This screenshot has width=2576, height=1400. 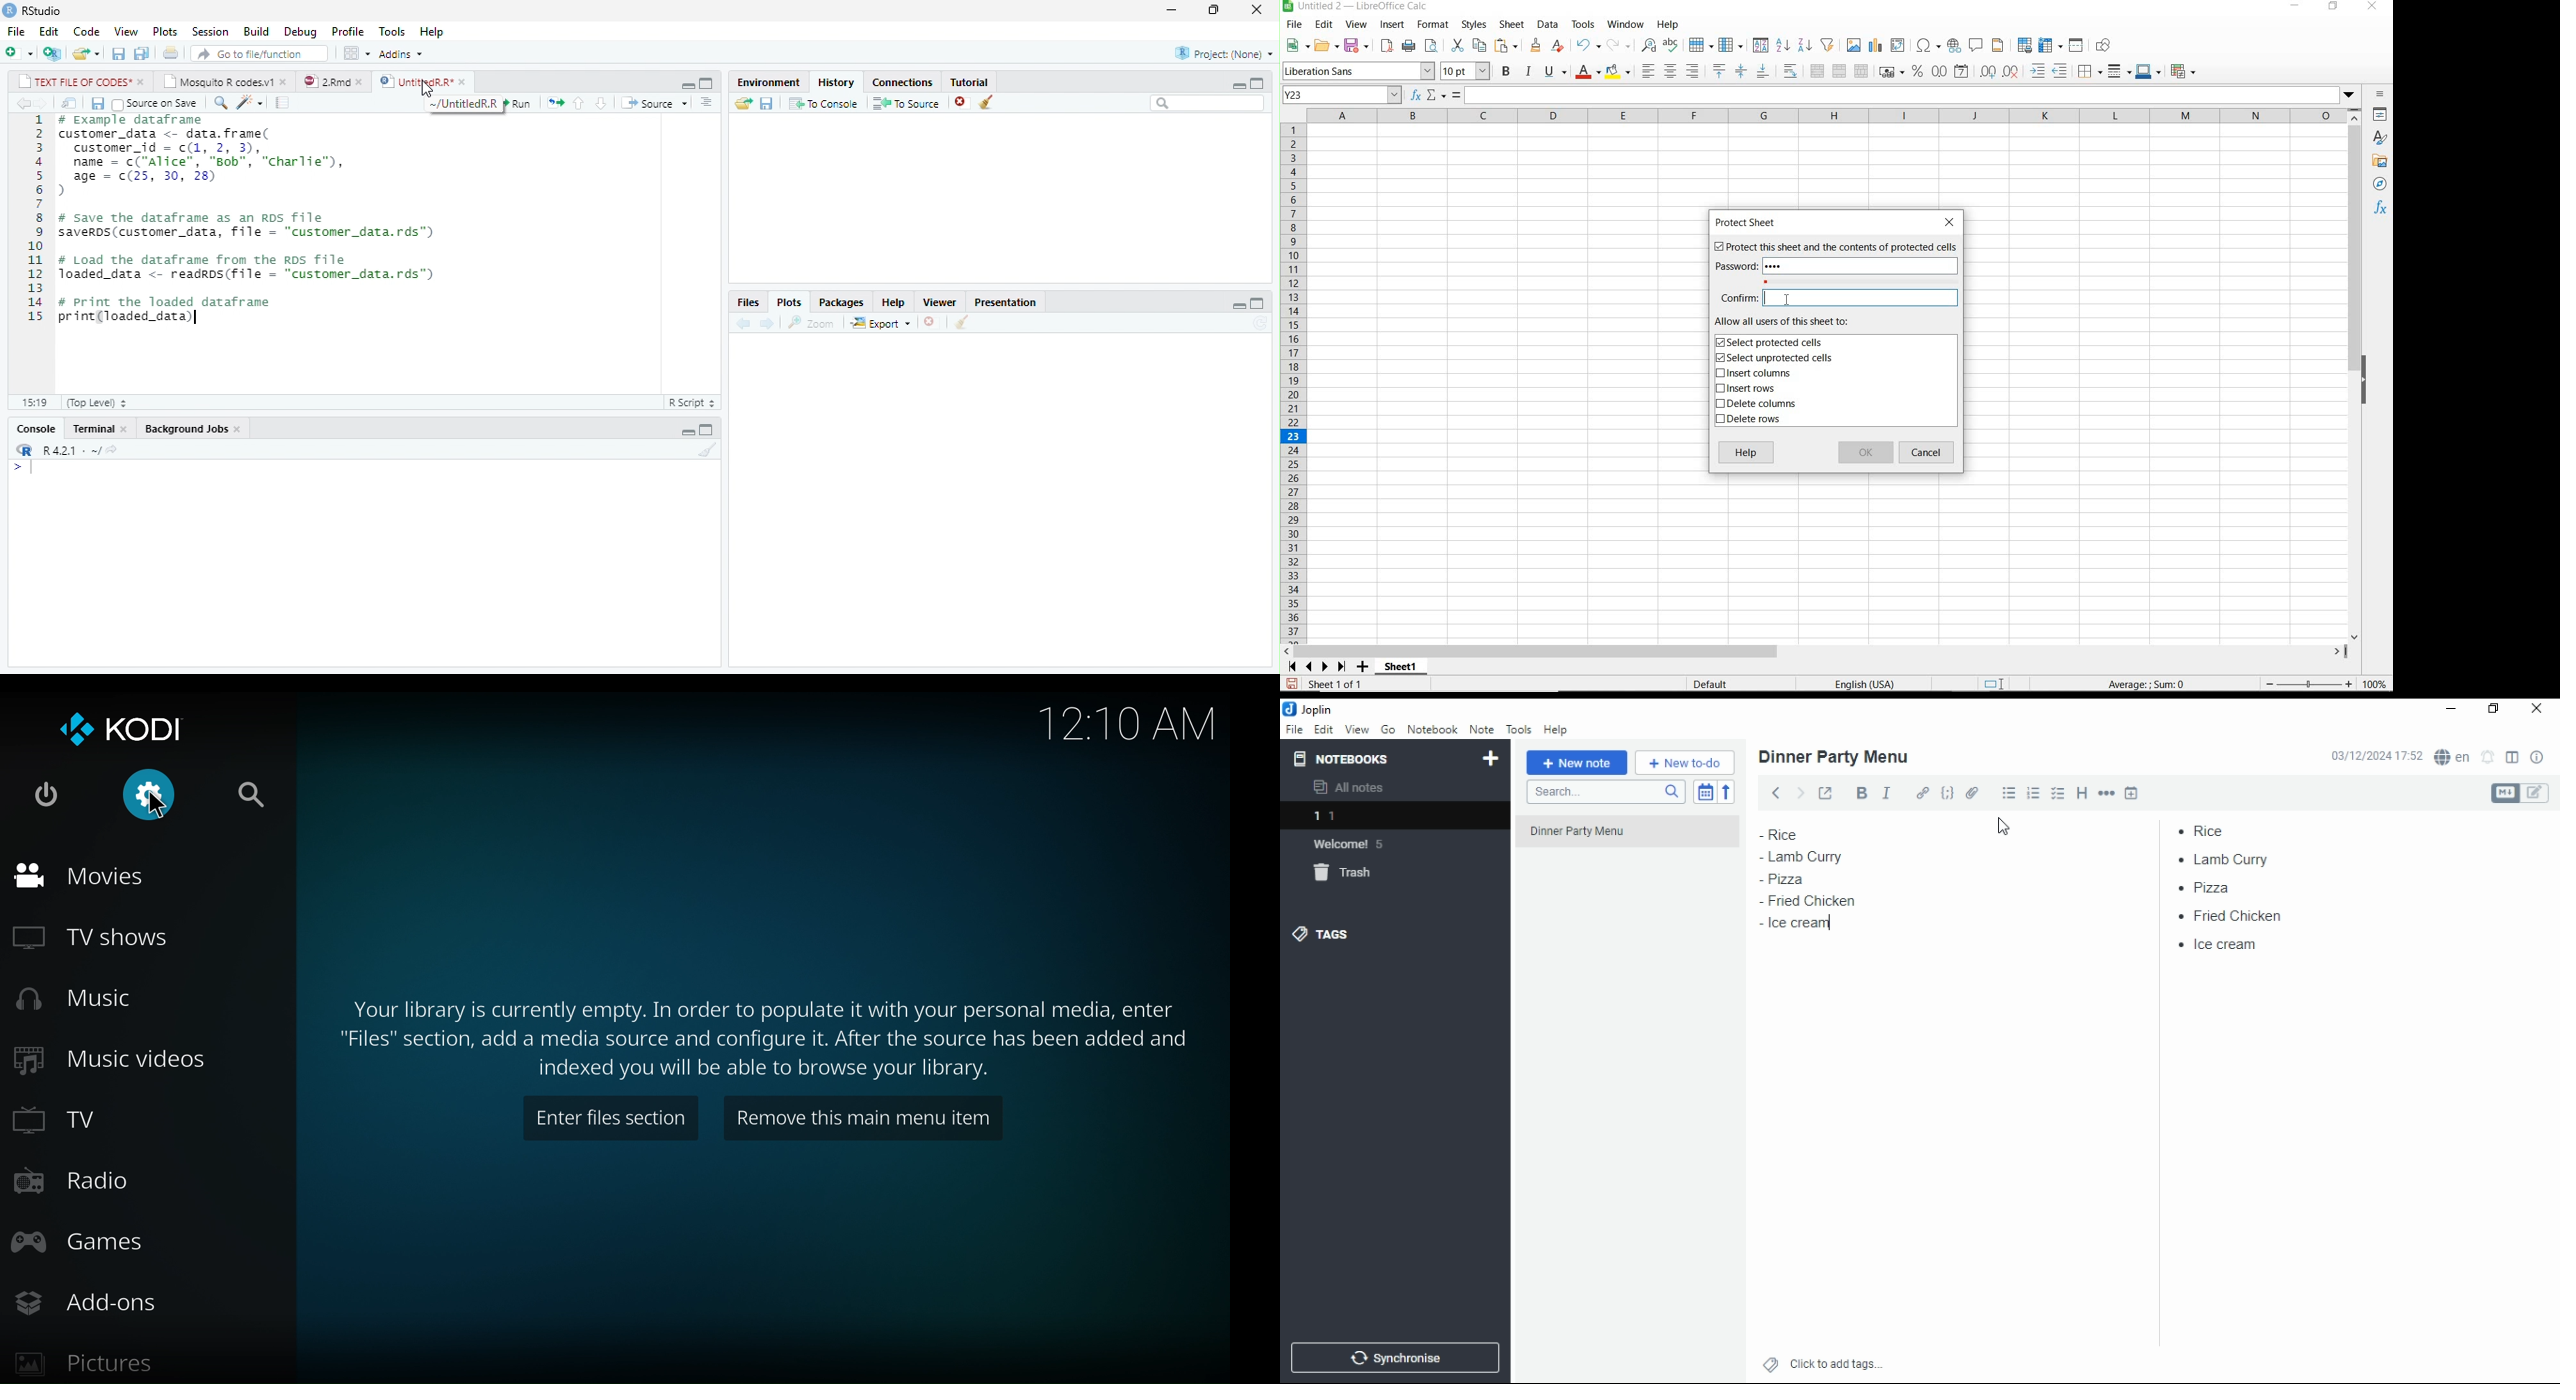 I want to click on minimize, so click(x=2452, y=709).